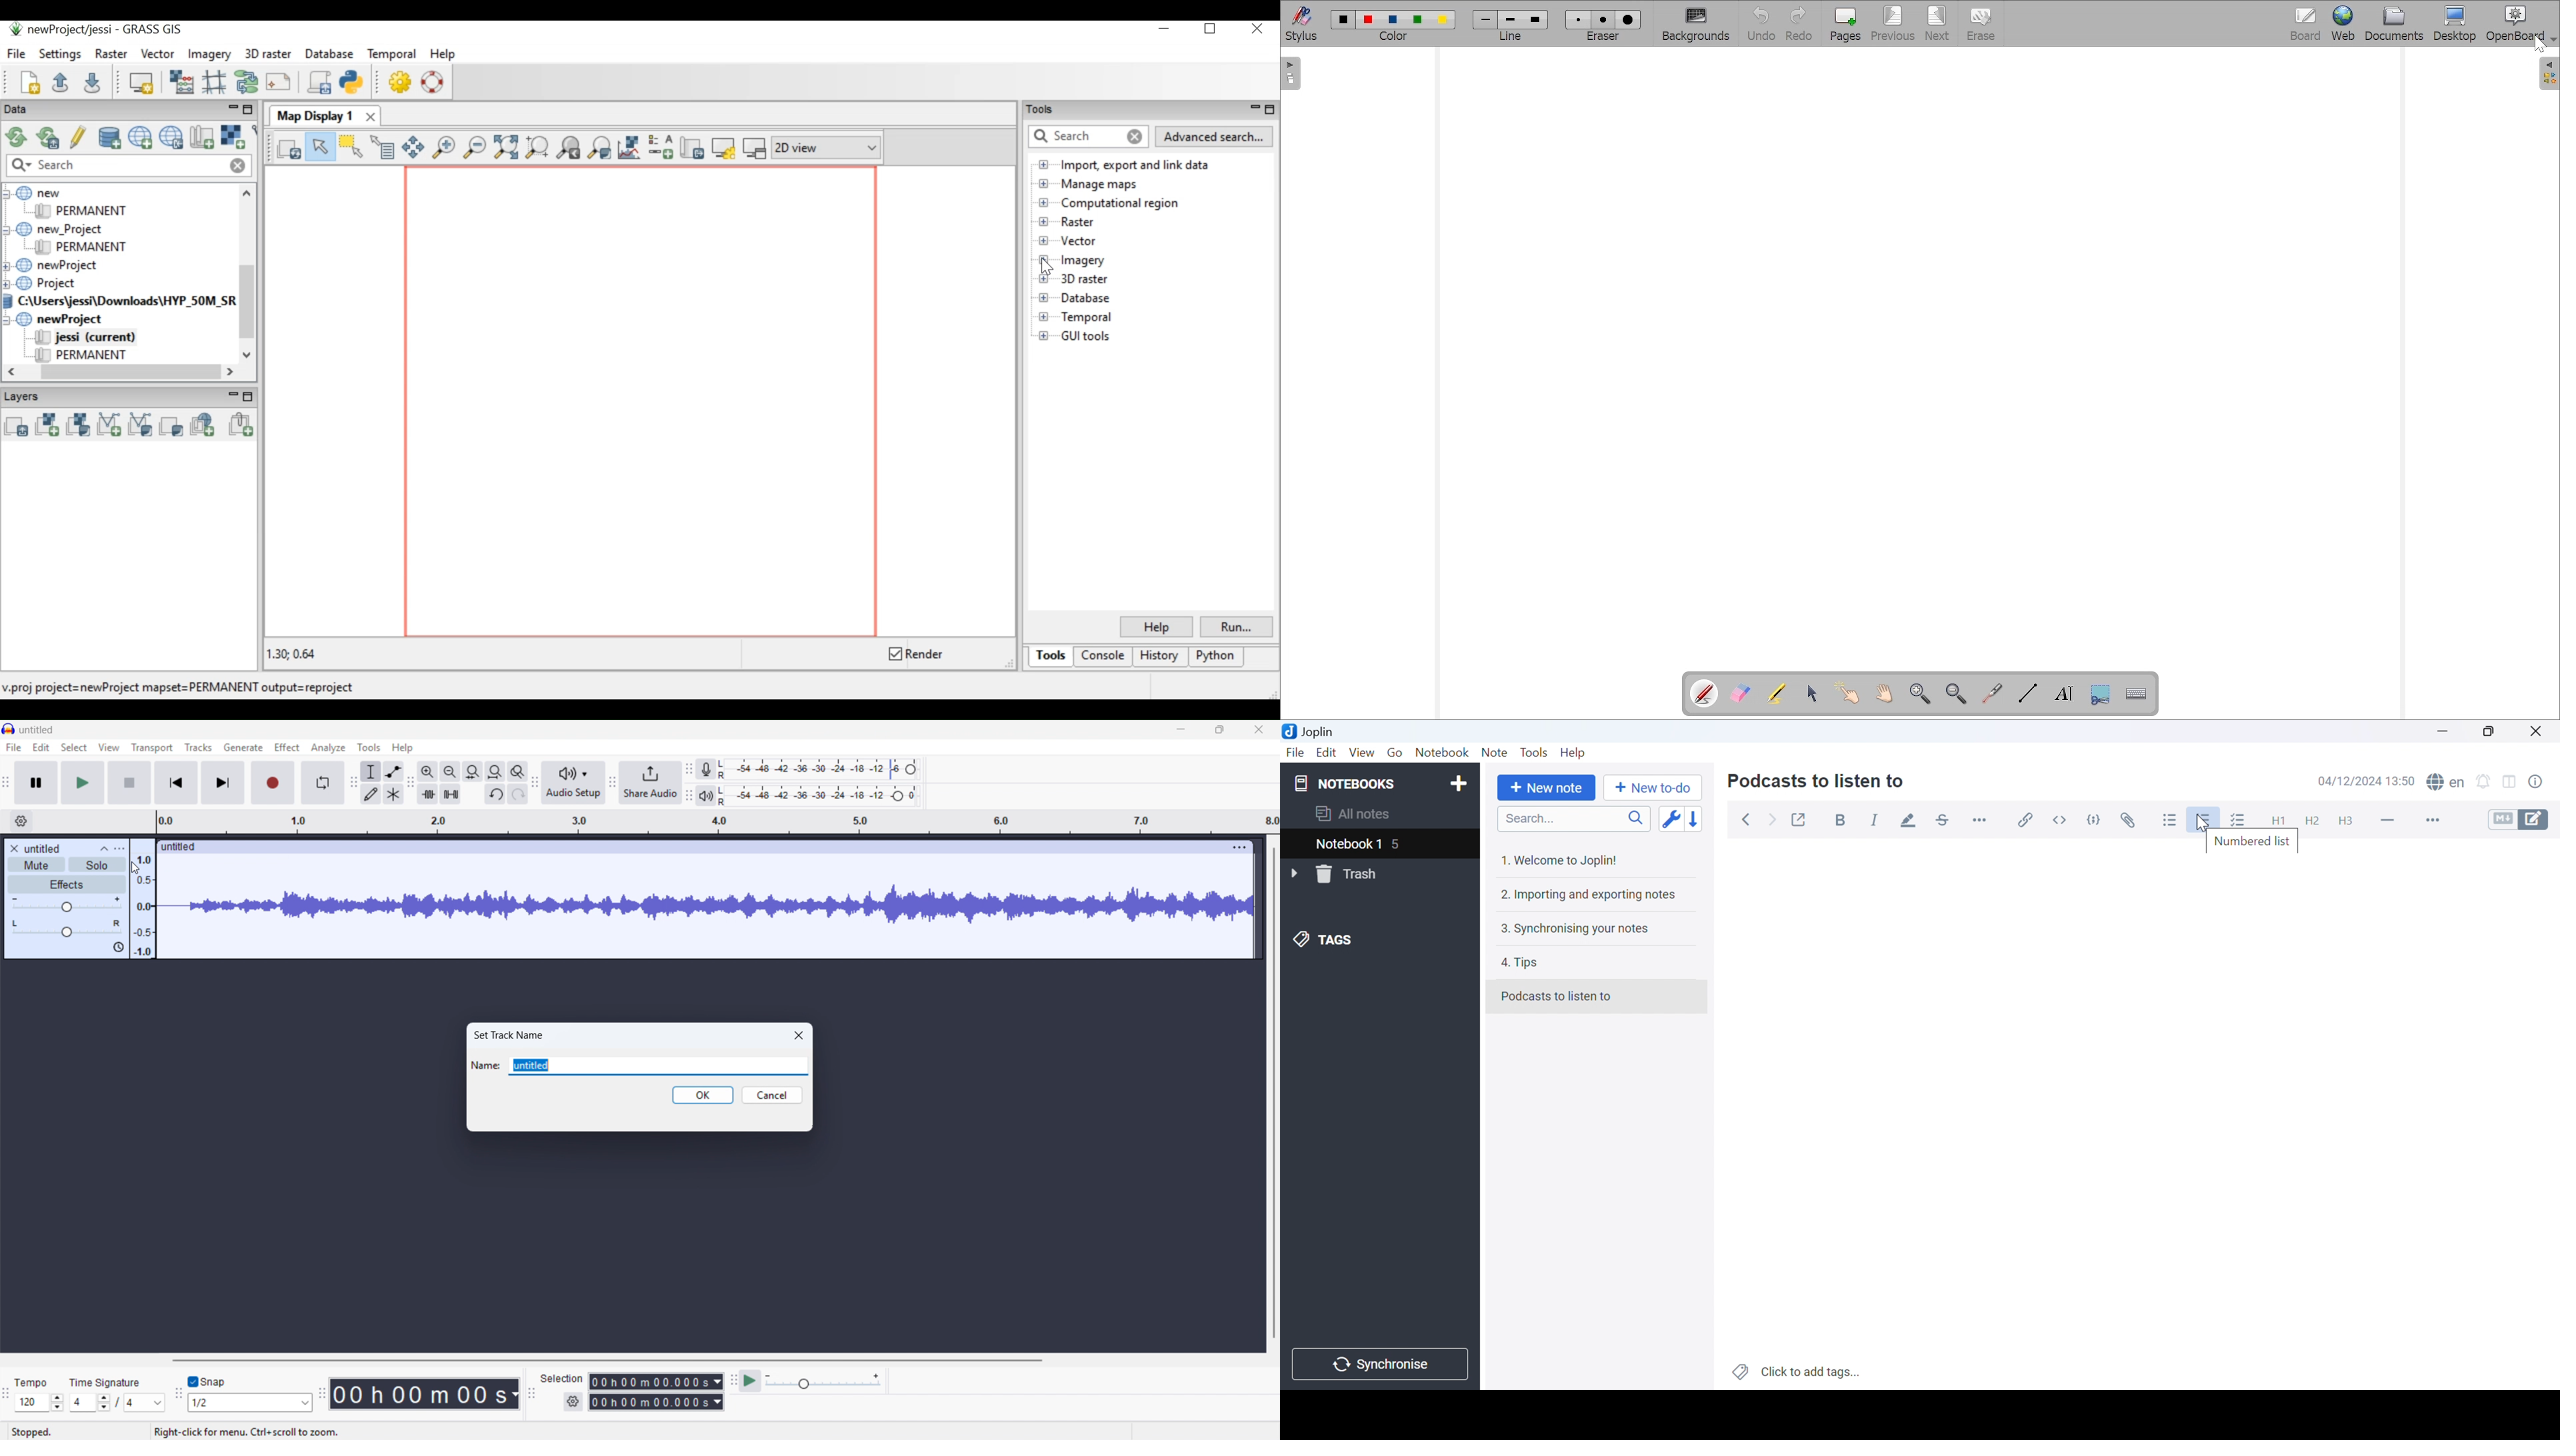  I want to click on , so click(823, 1381).